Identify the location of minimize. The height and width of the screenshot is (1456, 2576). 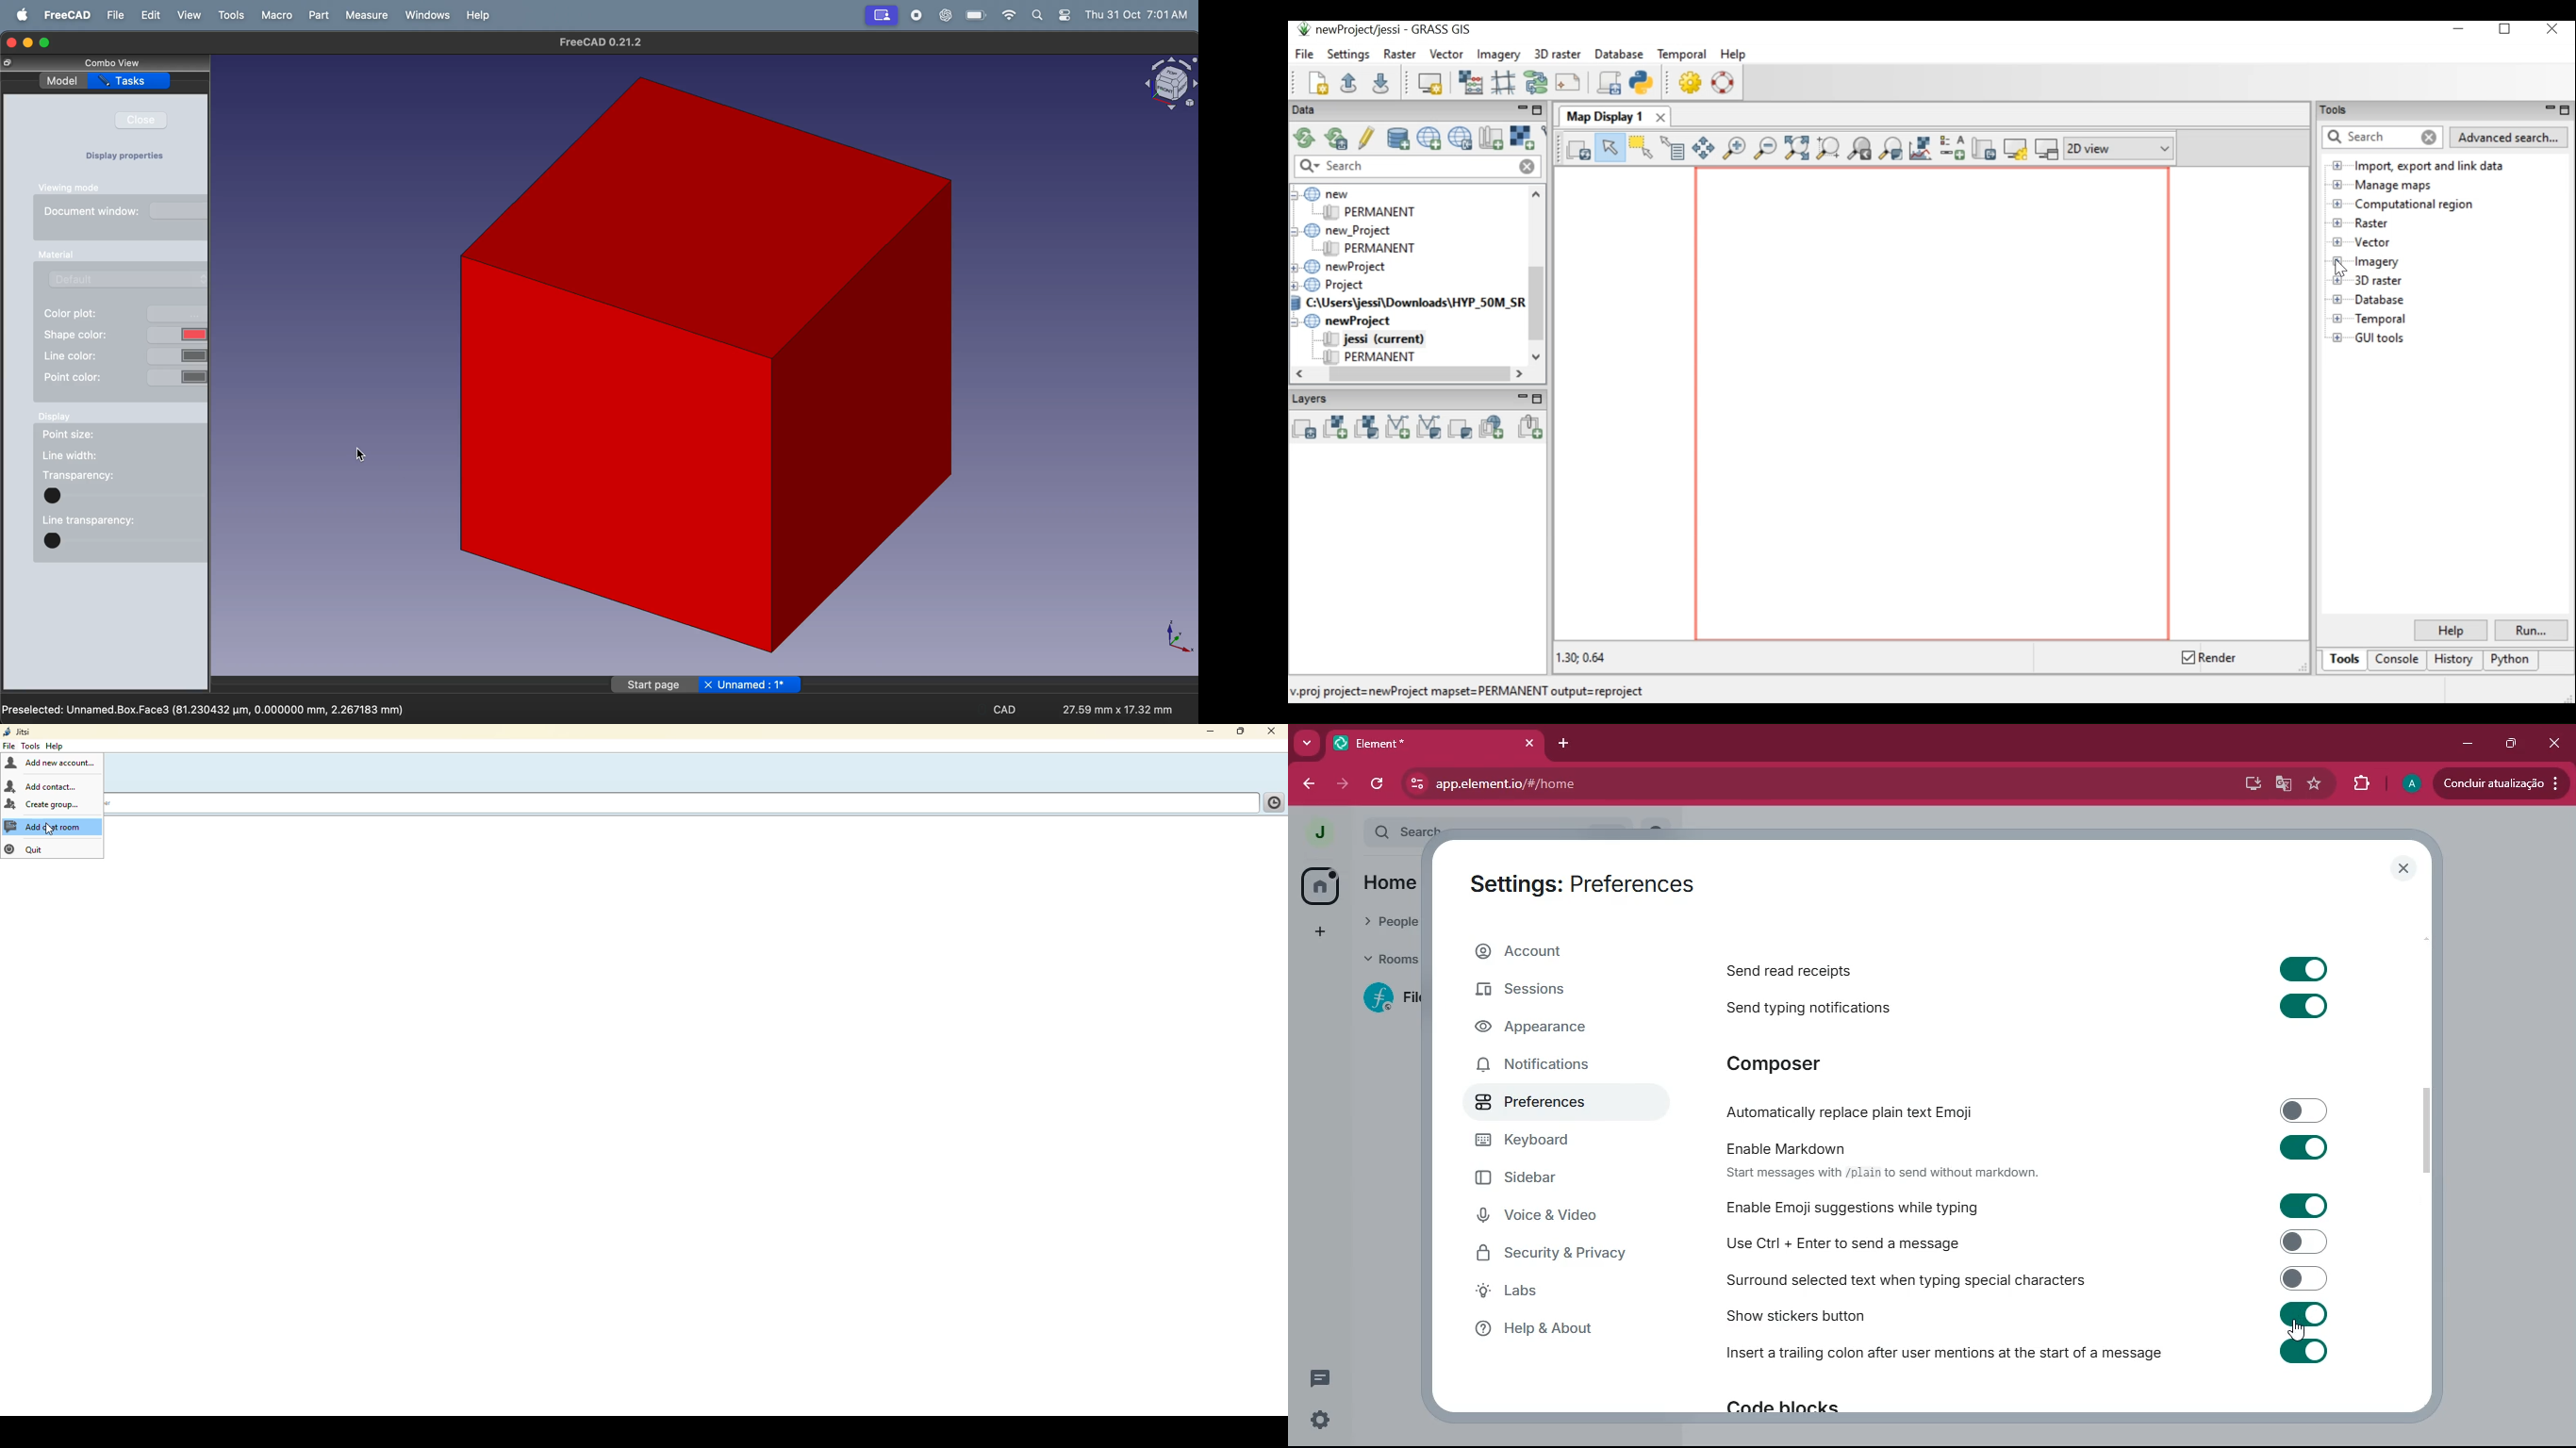
(29, 42).